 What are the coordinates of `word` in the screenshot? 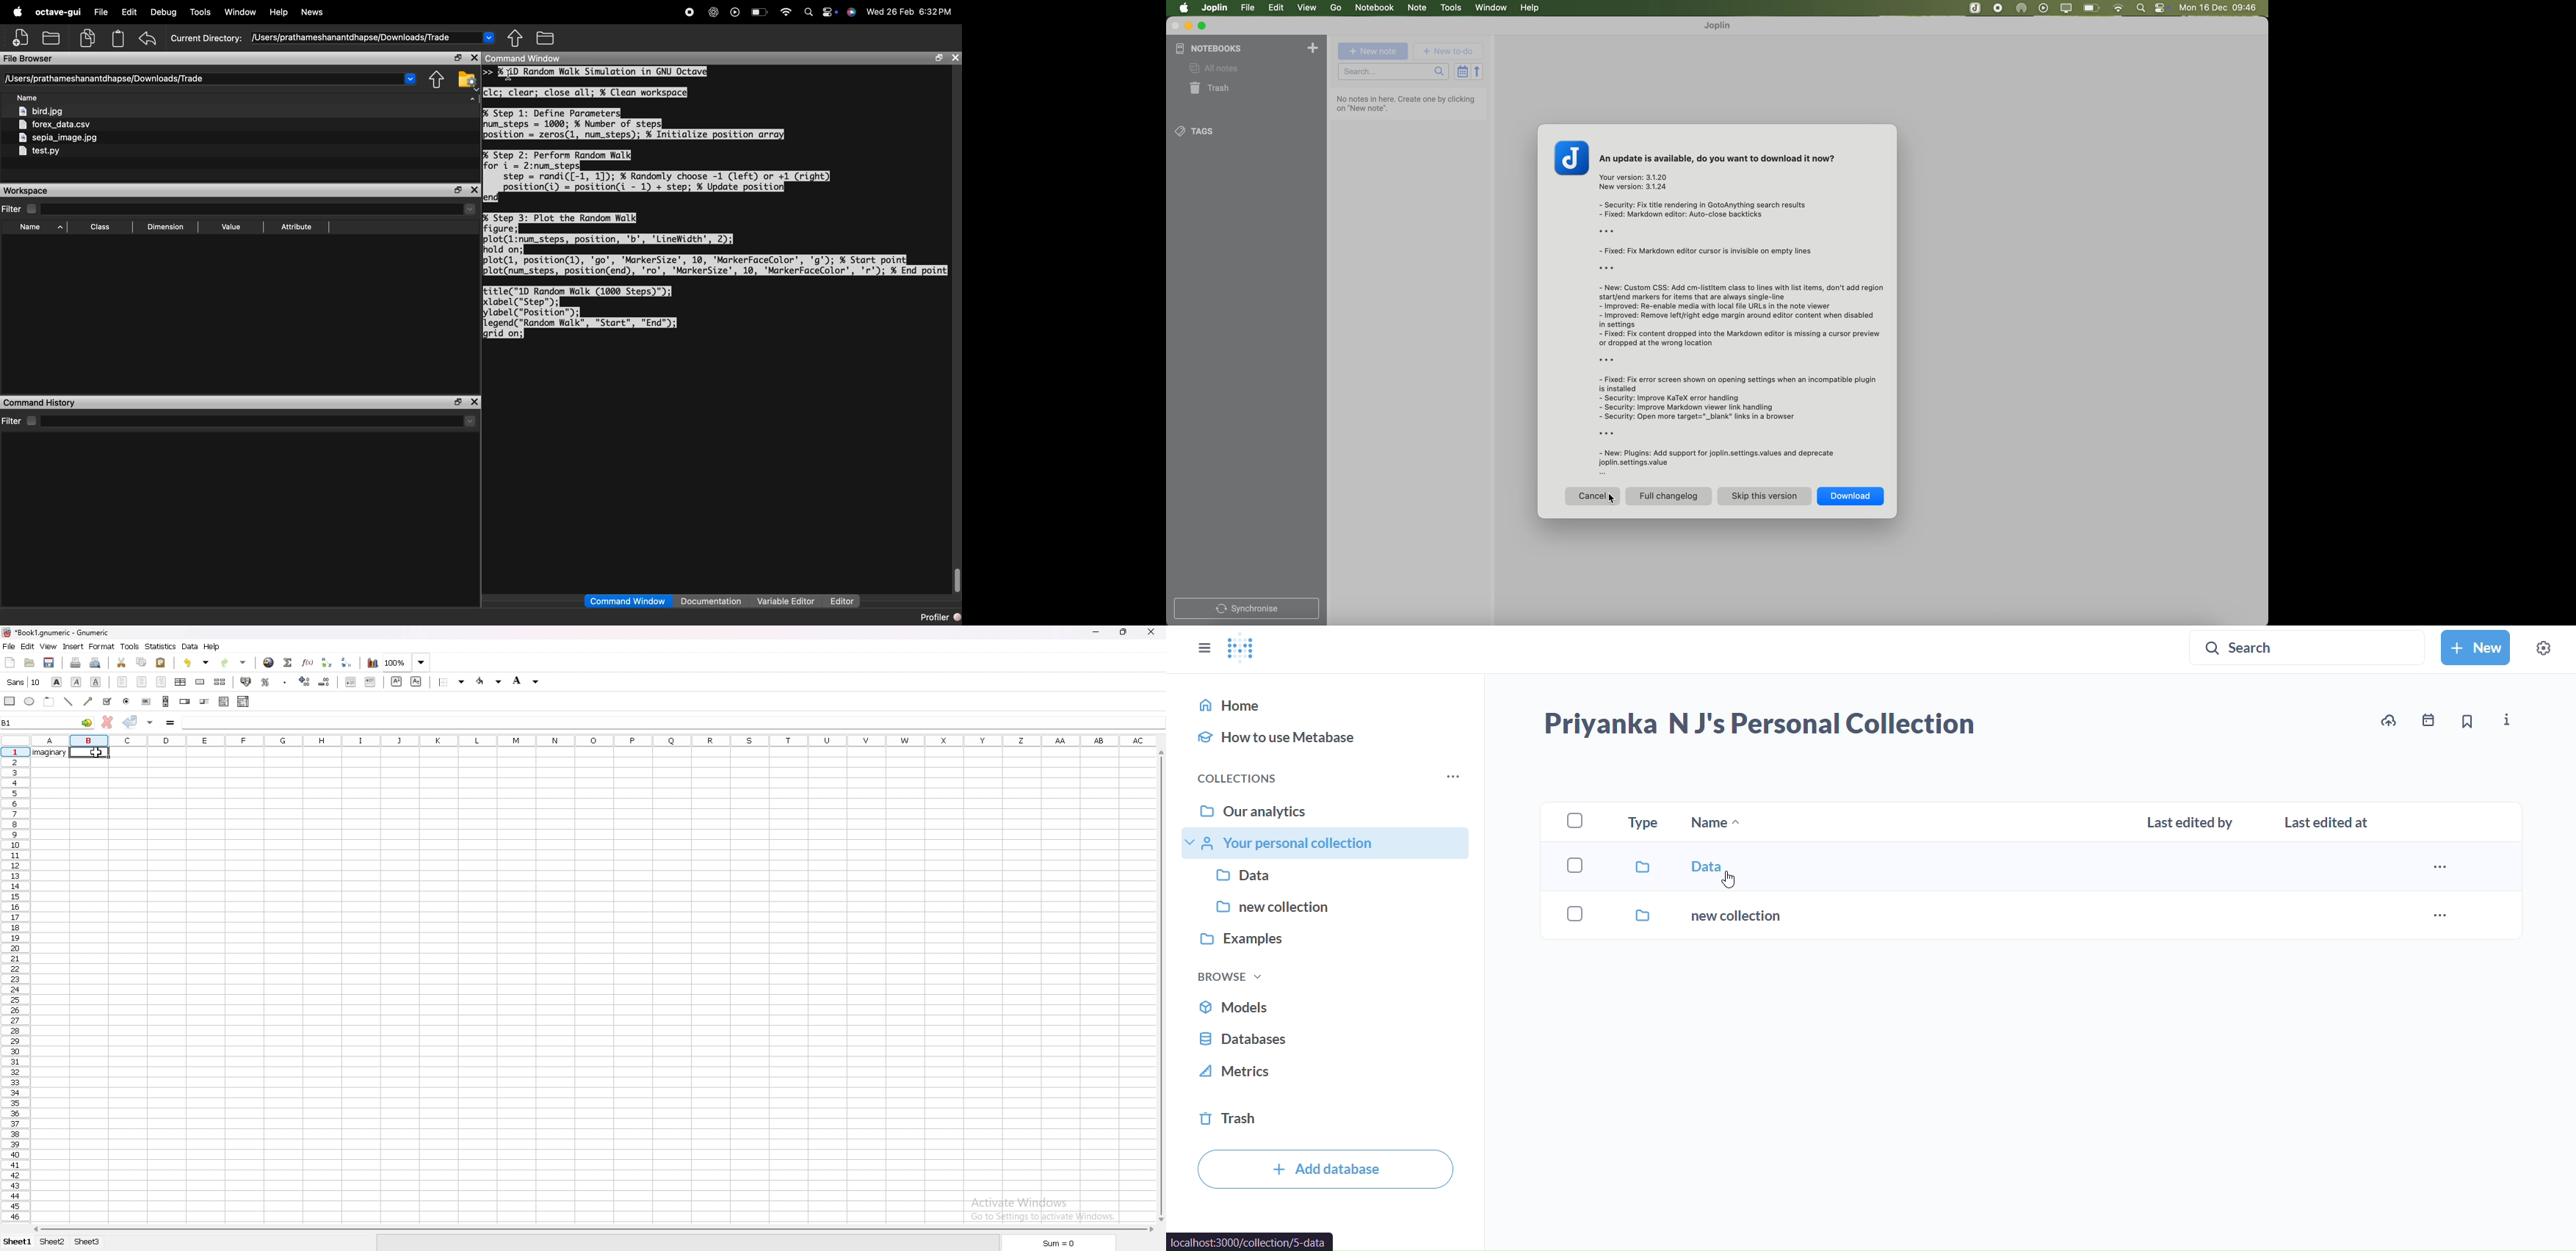 It's located at (51, 753).